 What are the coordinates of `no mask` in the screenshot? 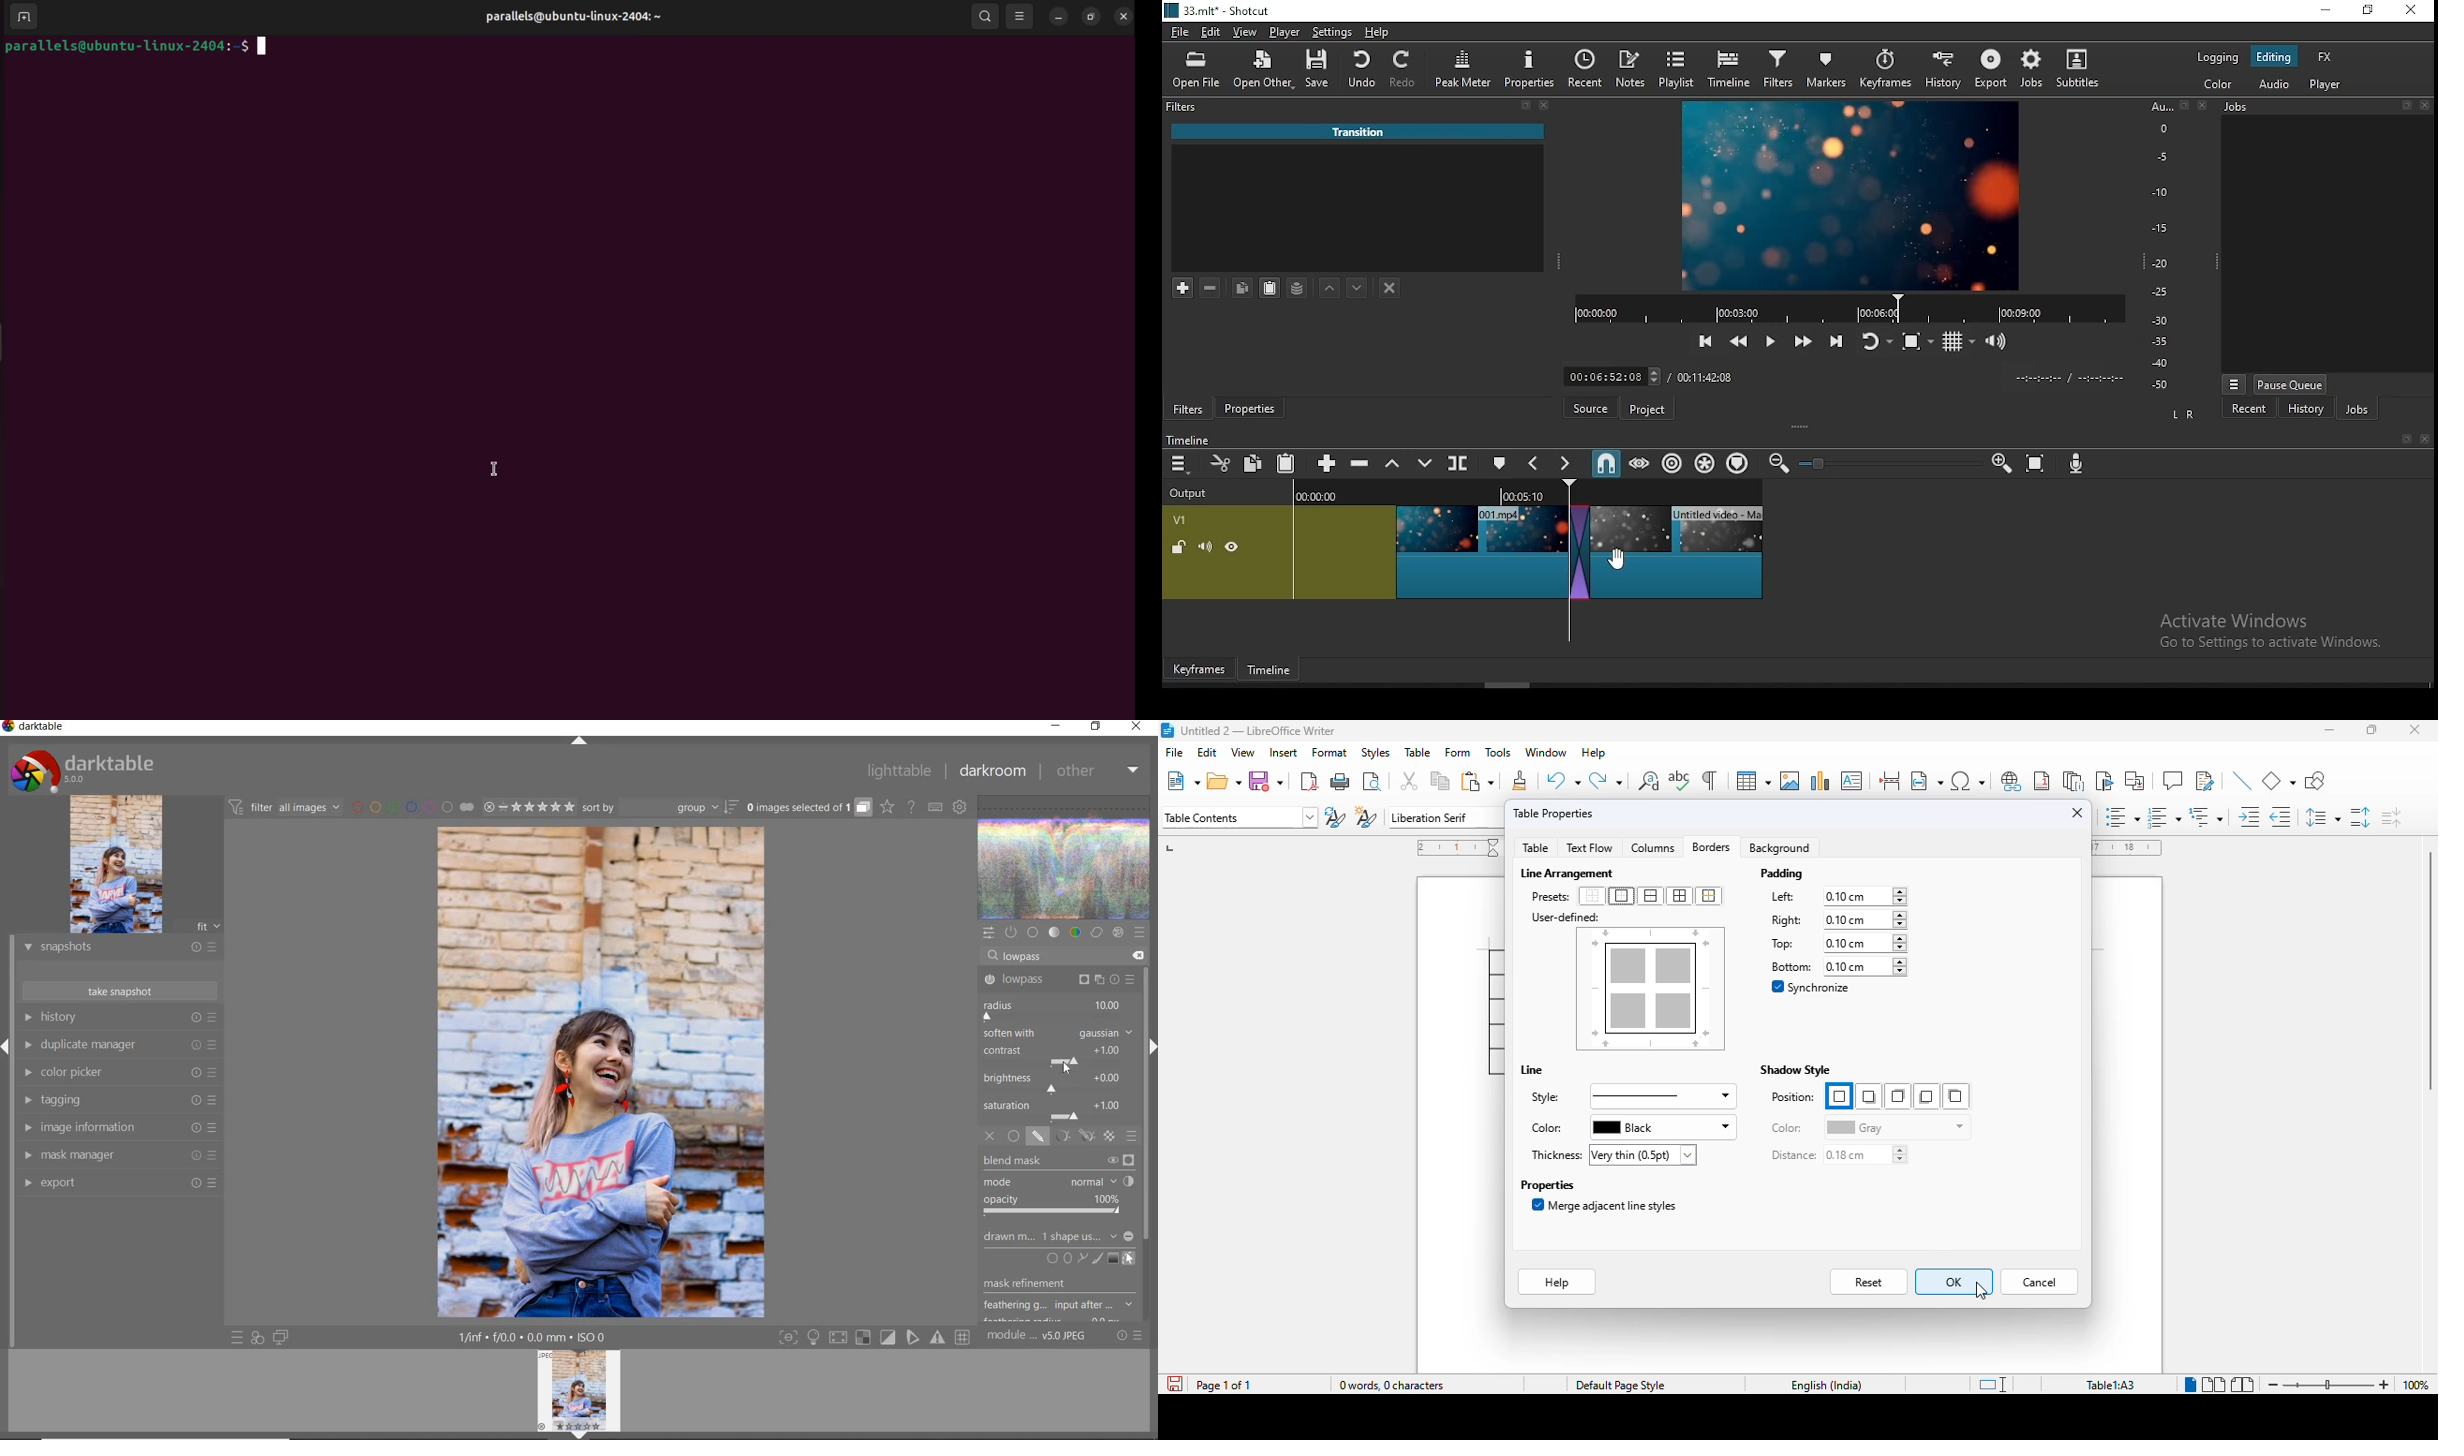 It's located at (1086, 1237).